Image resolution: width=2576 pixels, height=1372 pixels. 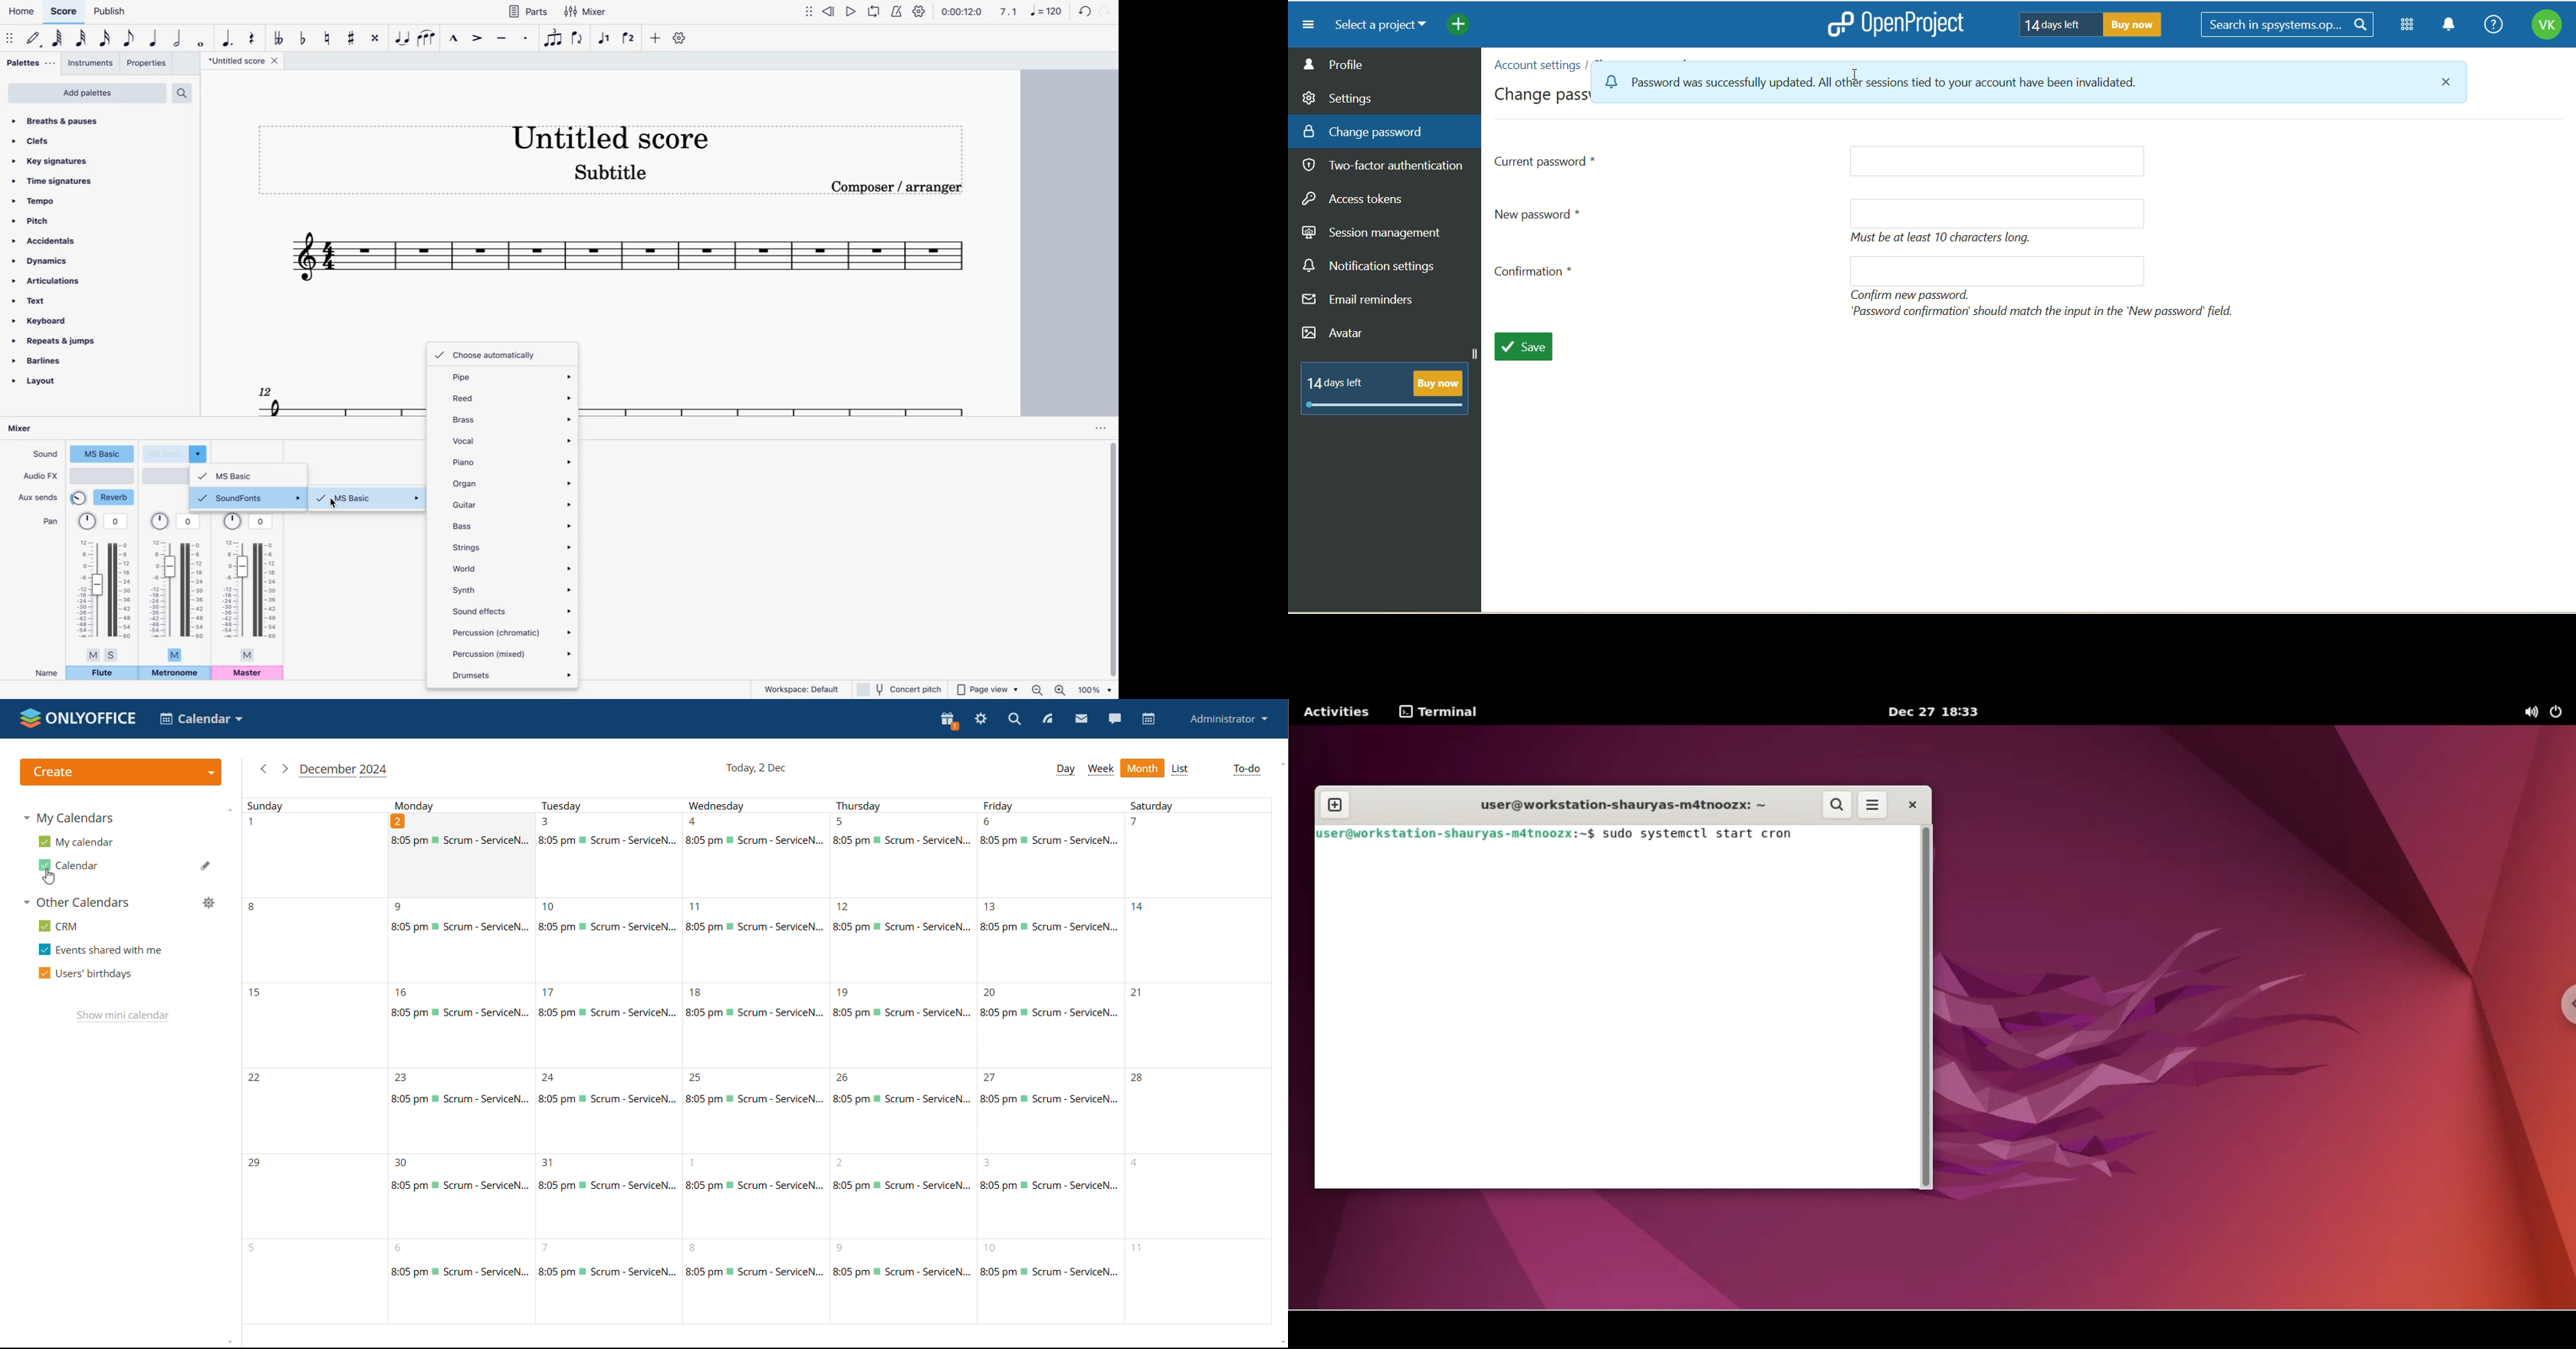 What do you see at coordinates (753, 1026) in the screenshot?
I see `18` at bounding box center [753, 1026].